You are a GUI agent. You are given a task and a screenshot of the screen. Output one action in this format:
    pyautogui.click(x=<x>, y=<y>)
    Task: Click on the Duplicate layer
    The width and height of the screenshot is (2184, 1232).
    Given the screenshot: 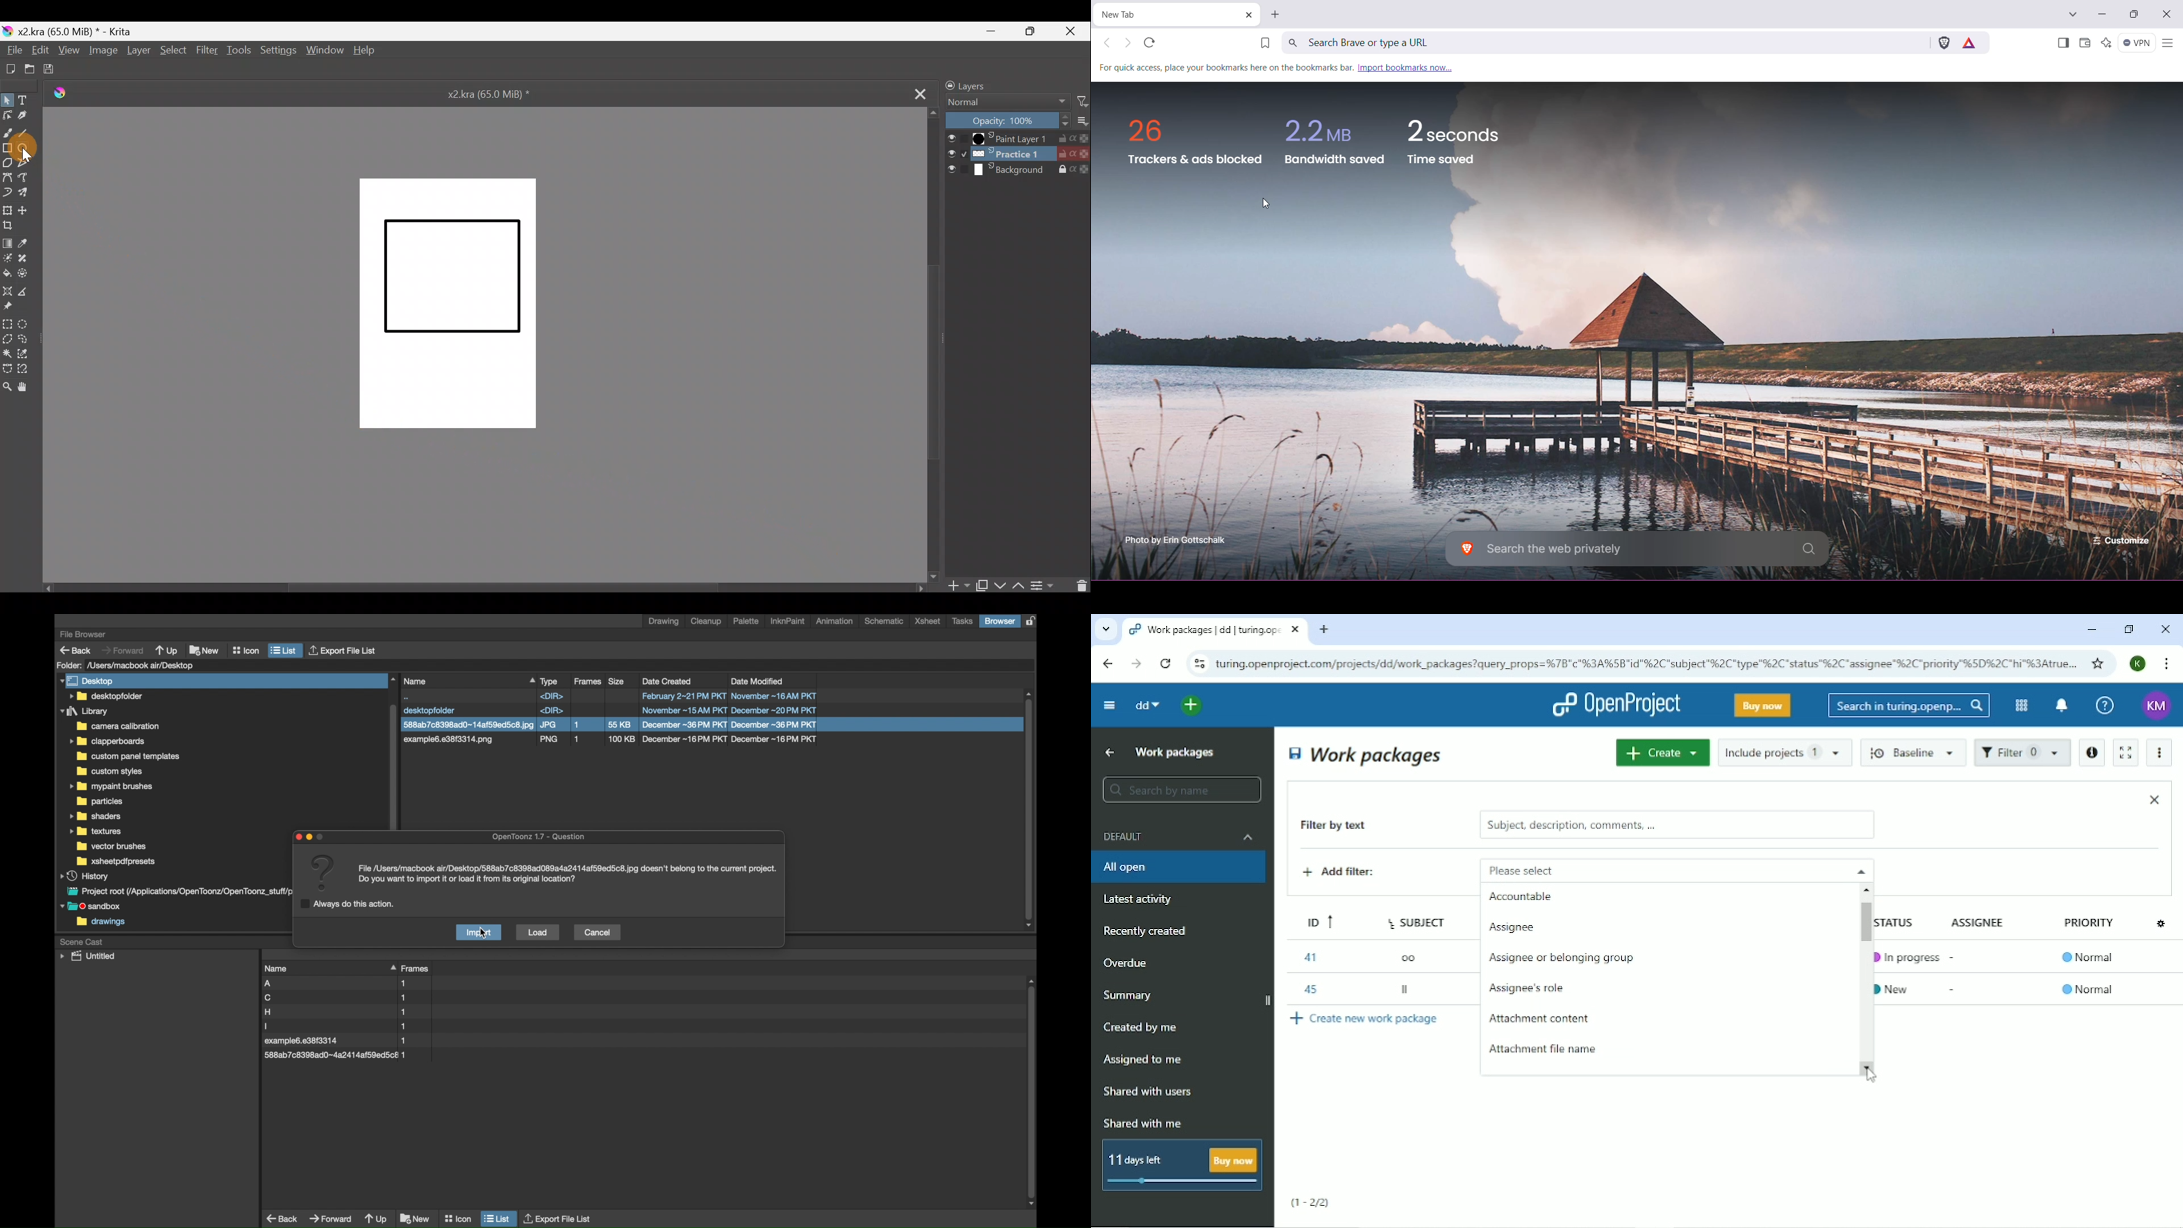 What is the action you would take?
    pyautogui.click(x=983, y=584)
    